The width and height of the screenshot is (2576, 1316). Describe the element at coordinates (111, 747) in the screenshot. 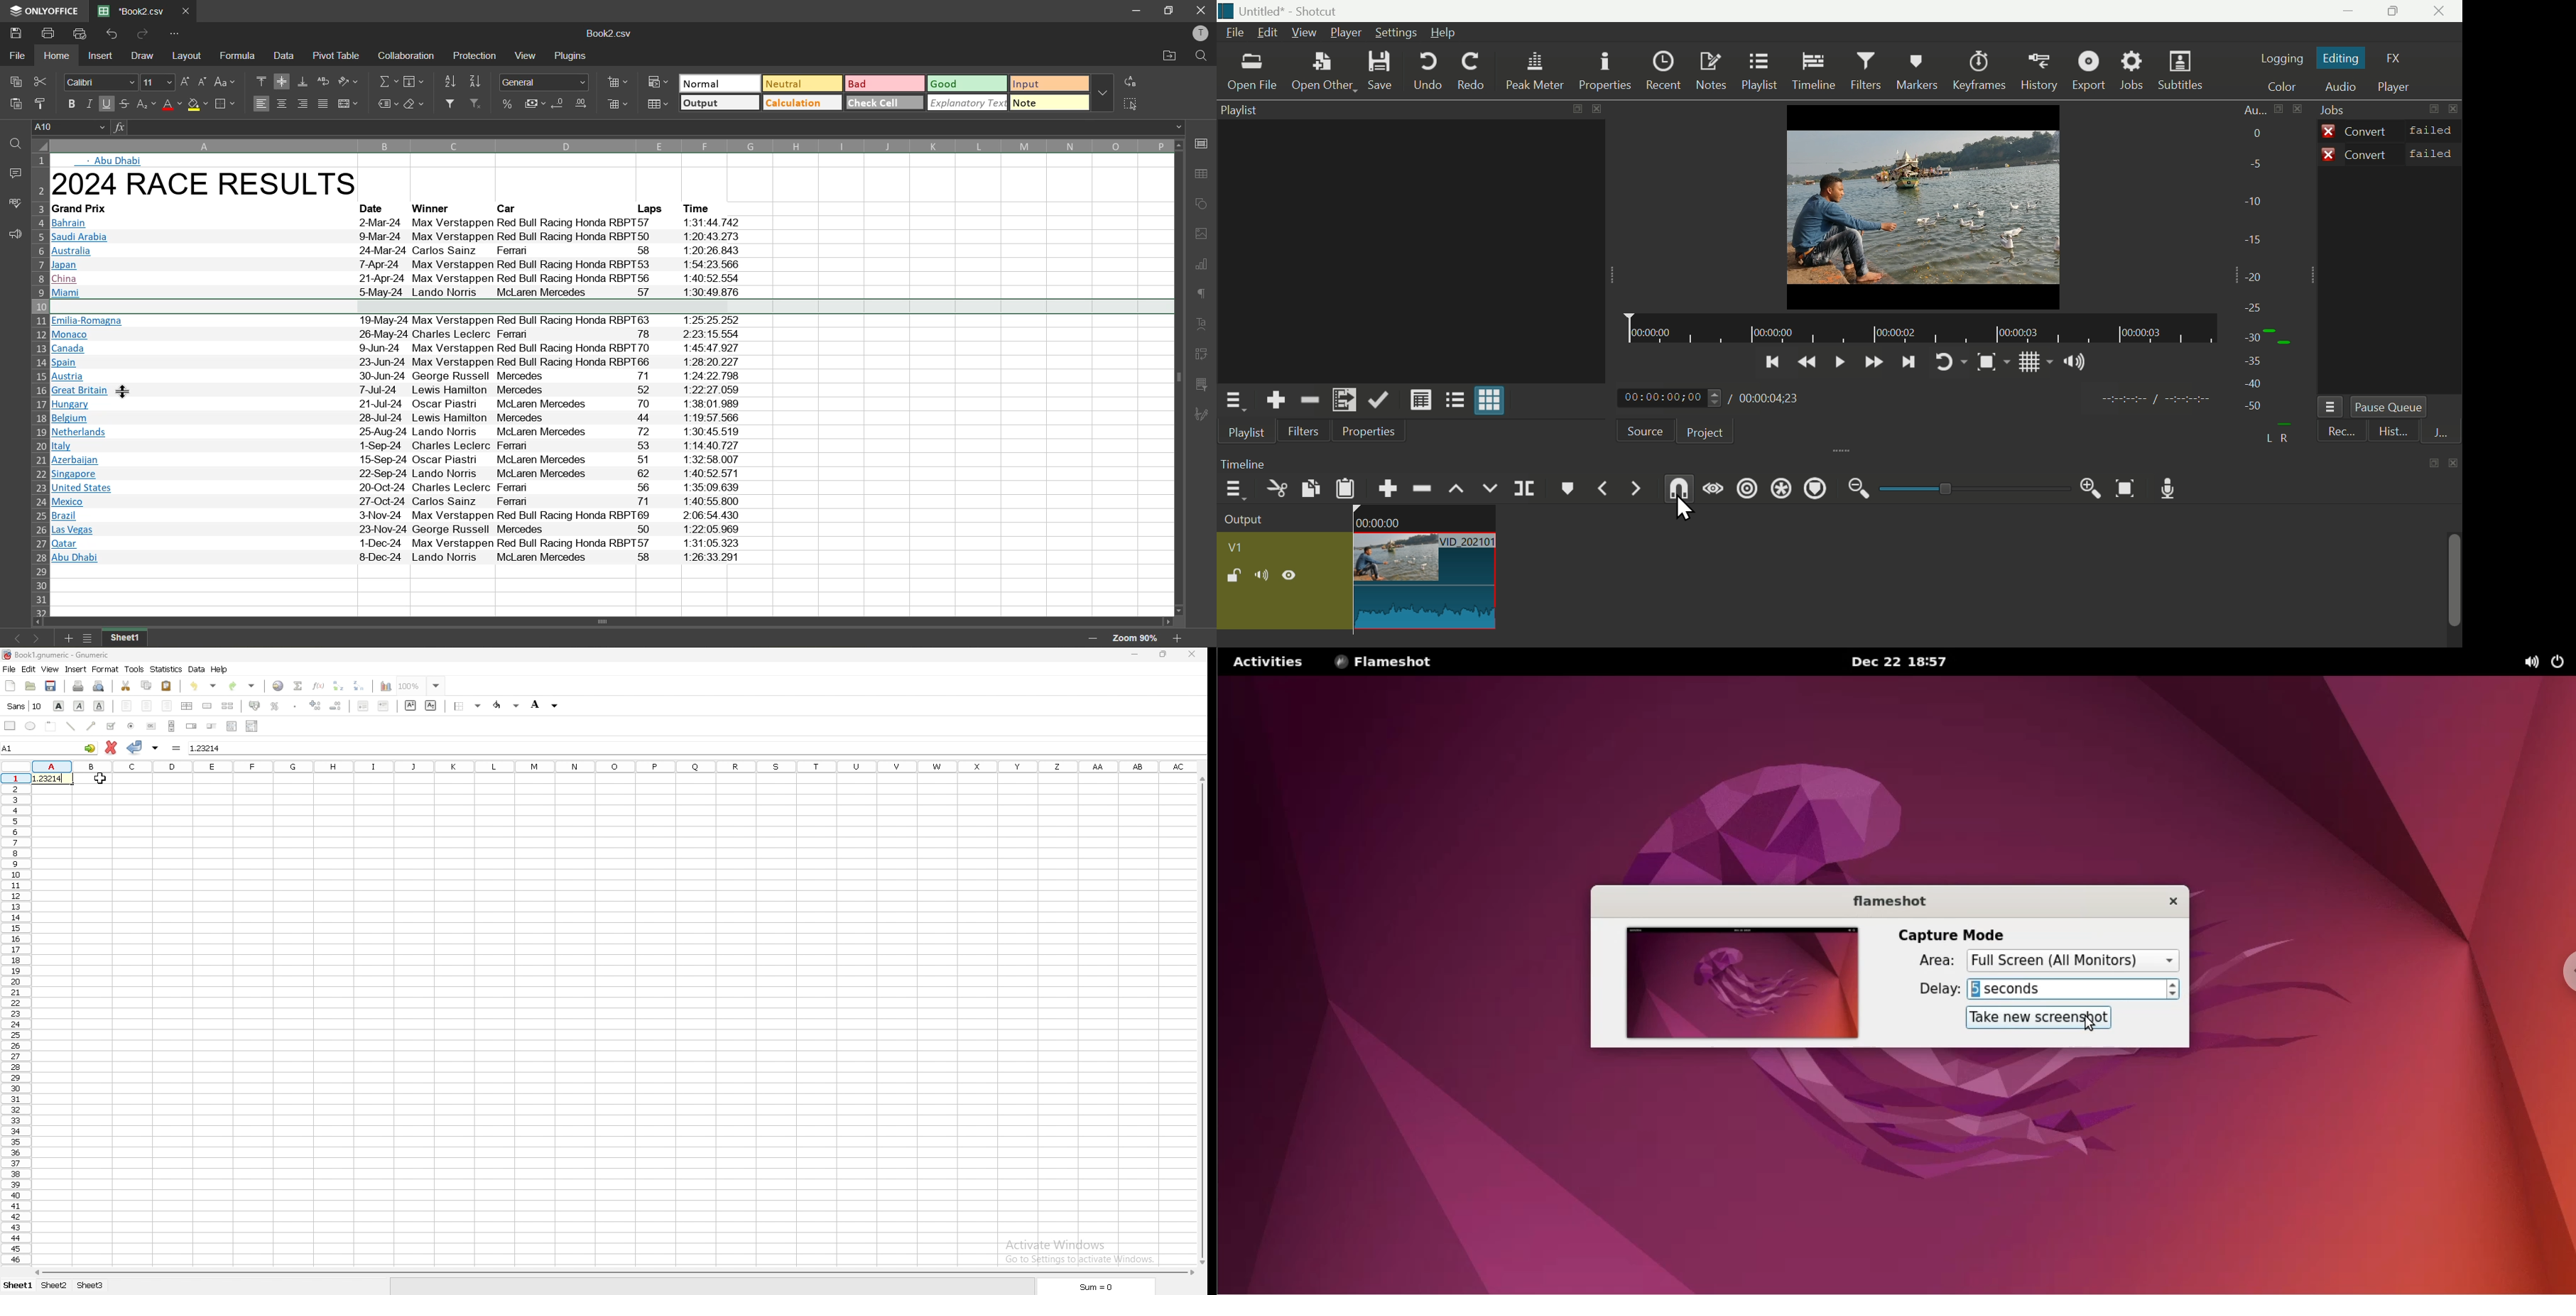

I see `cancel changes` at that location.